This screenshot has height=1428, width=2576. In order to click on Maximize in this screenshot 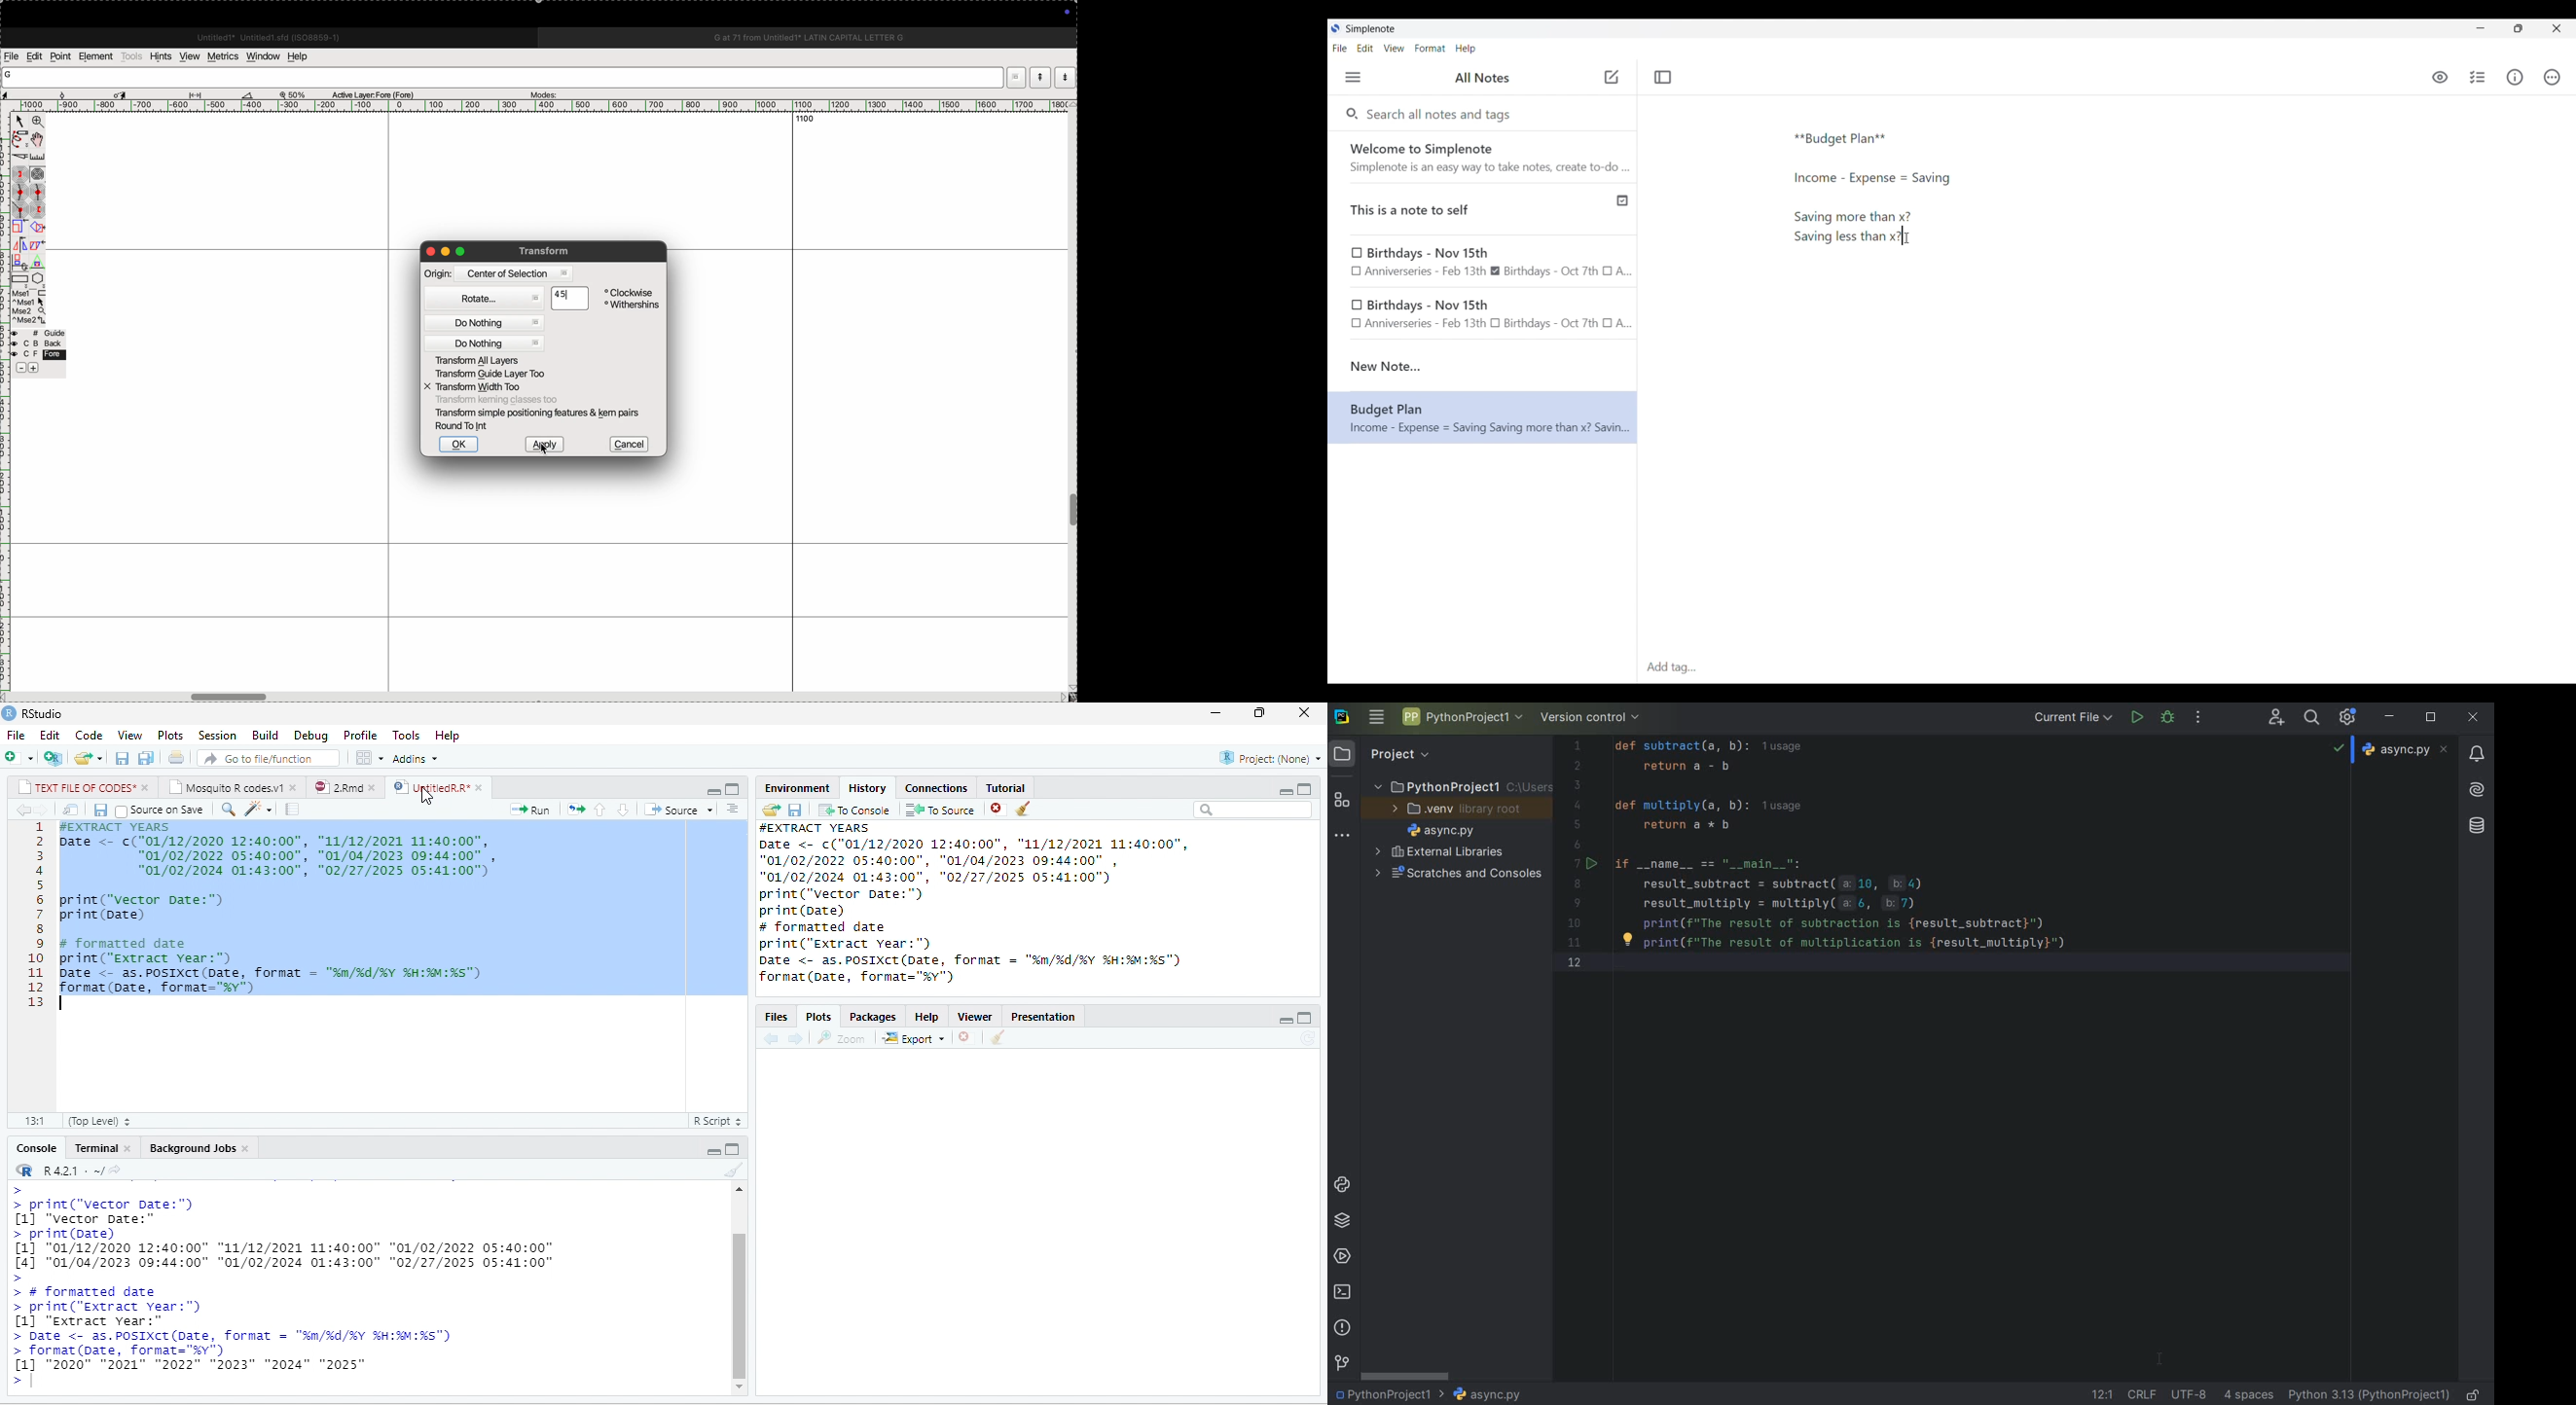, I will do `click(1304, 789)`.